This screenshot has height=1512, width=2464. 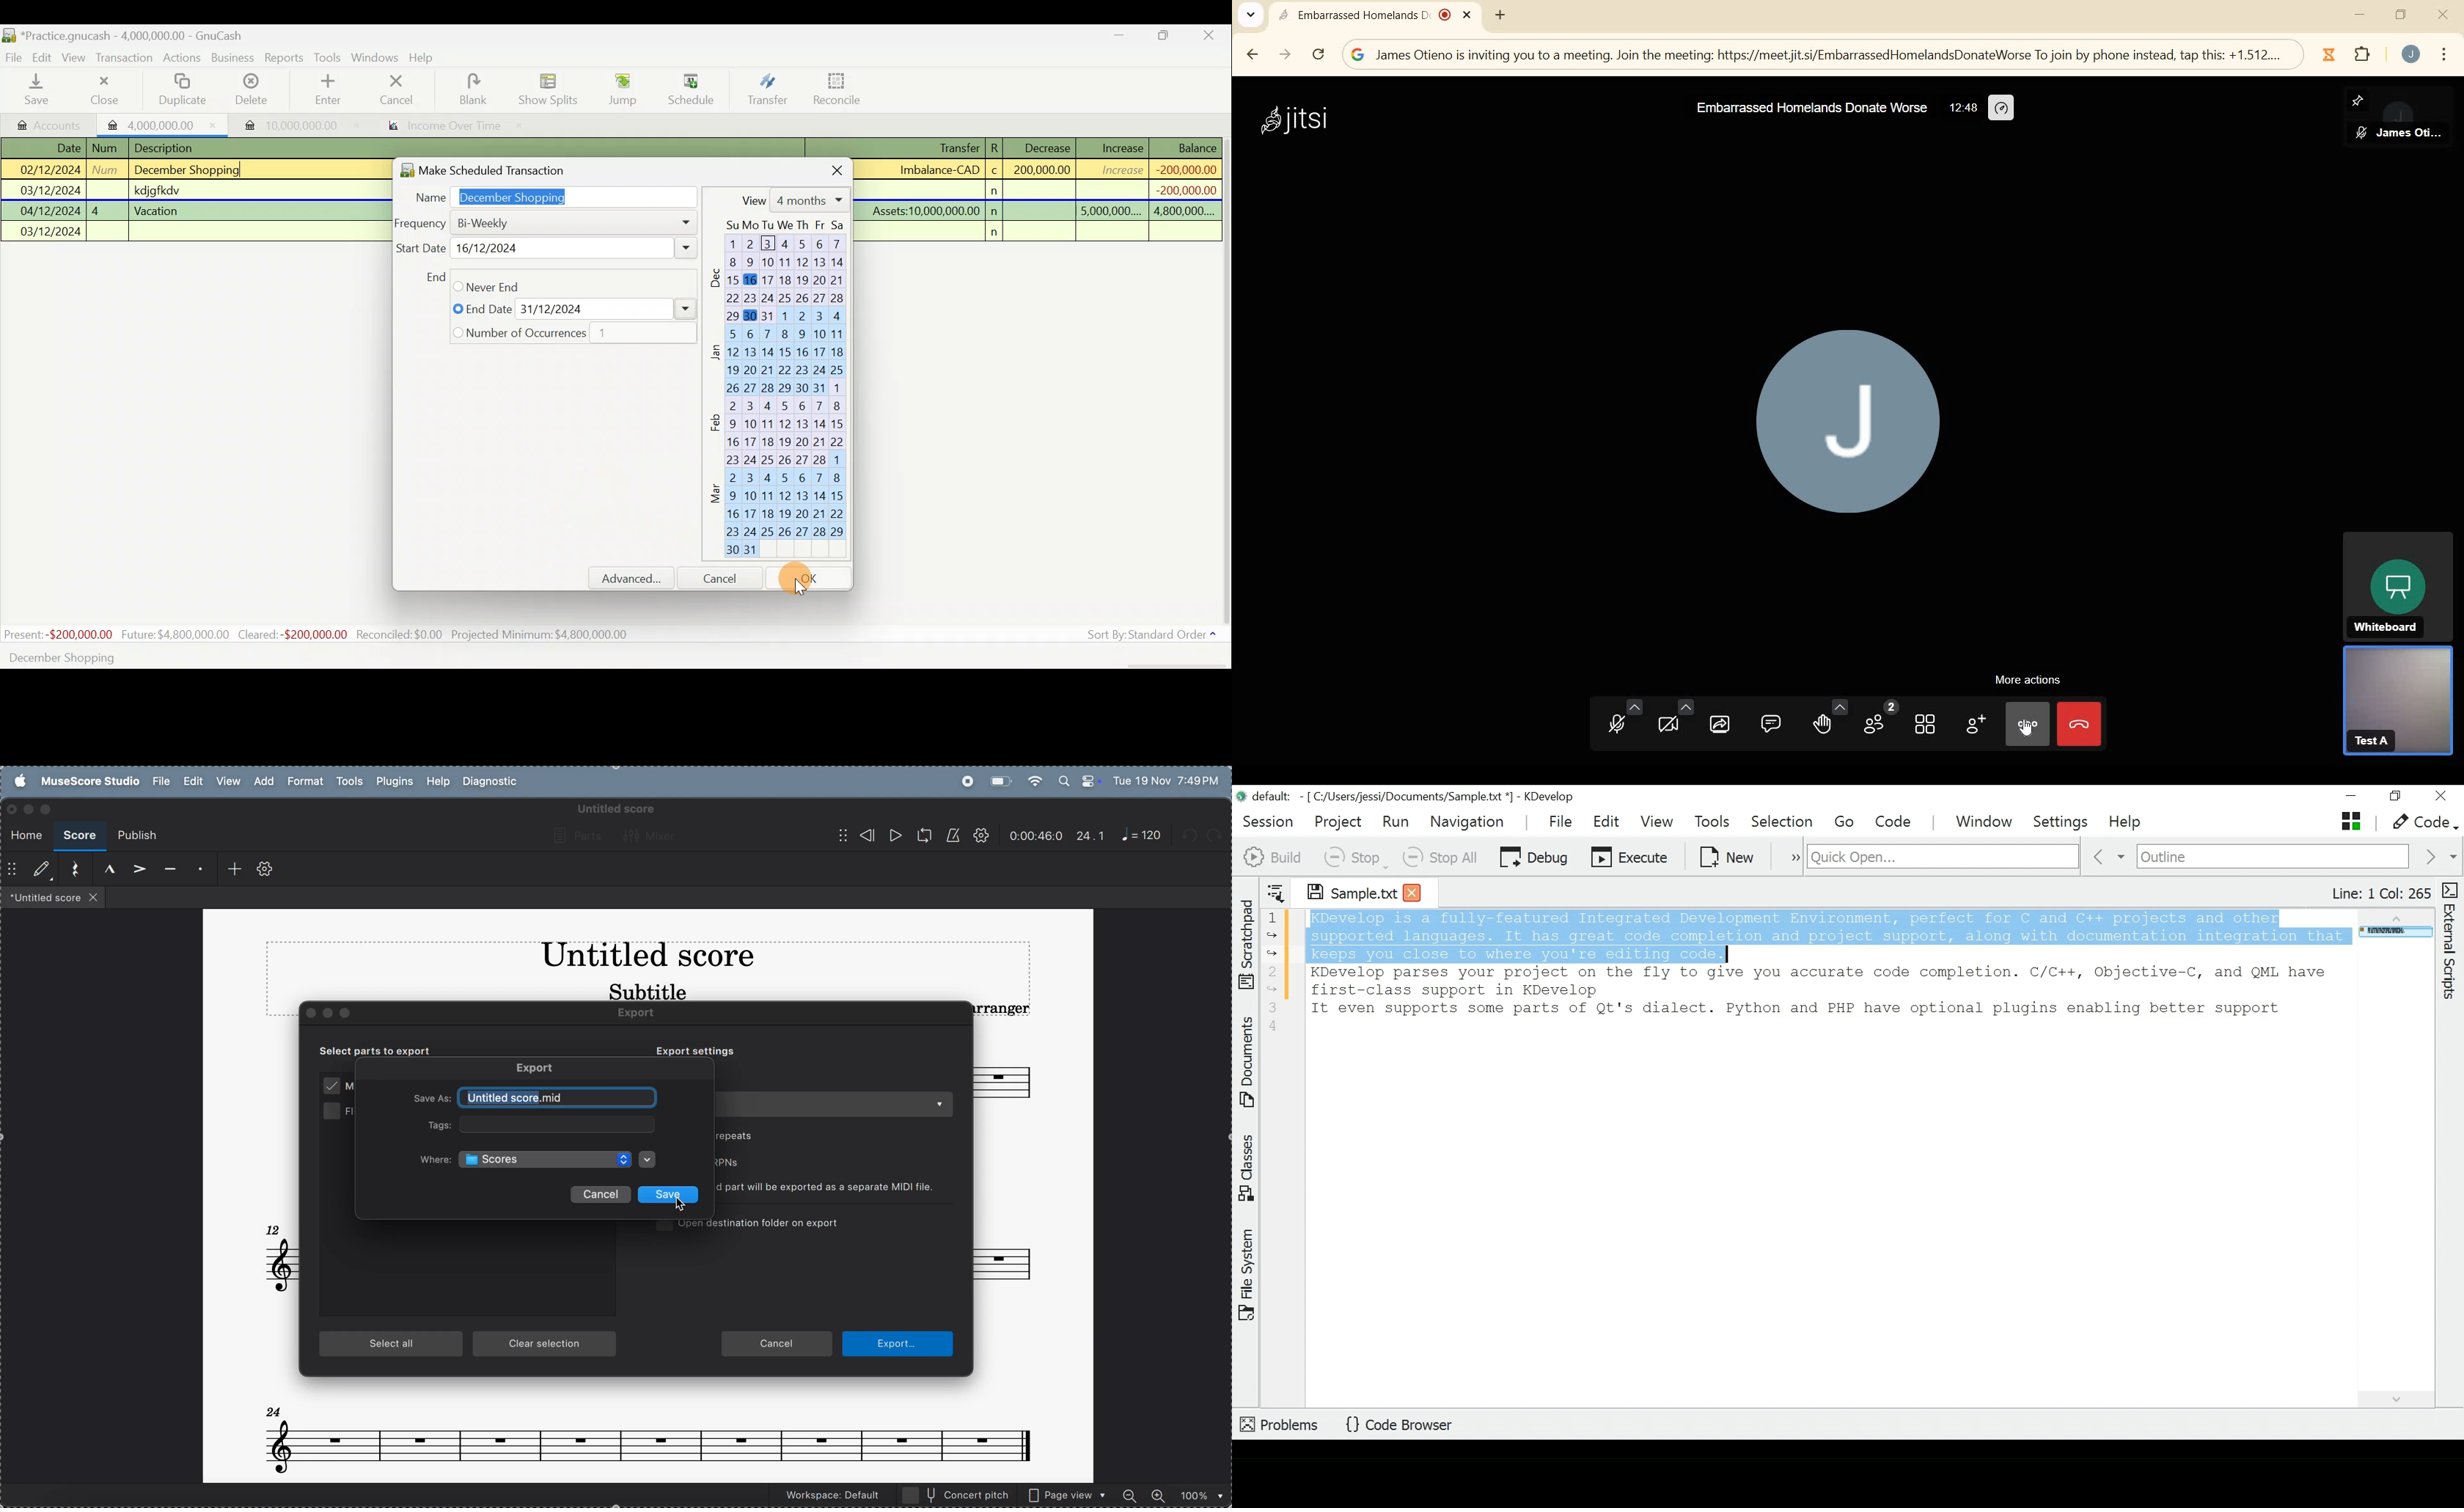 I want to click on Sample.txt, so click(x=1343, y=890).